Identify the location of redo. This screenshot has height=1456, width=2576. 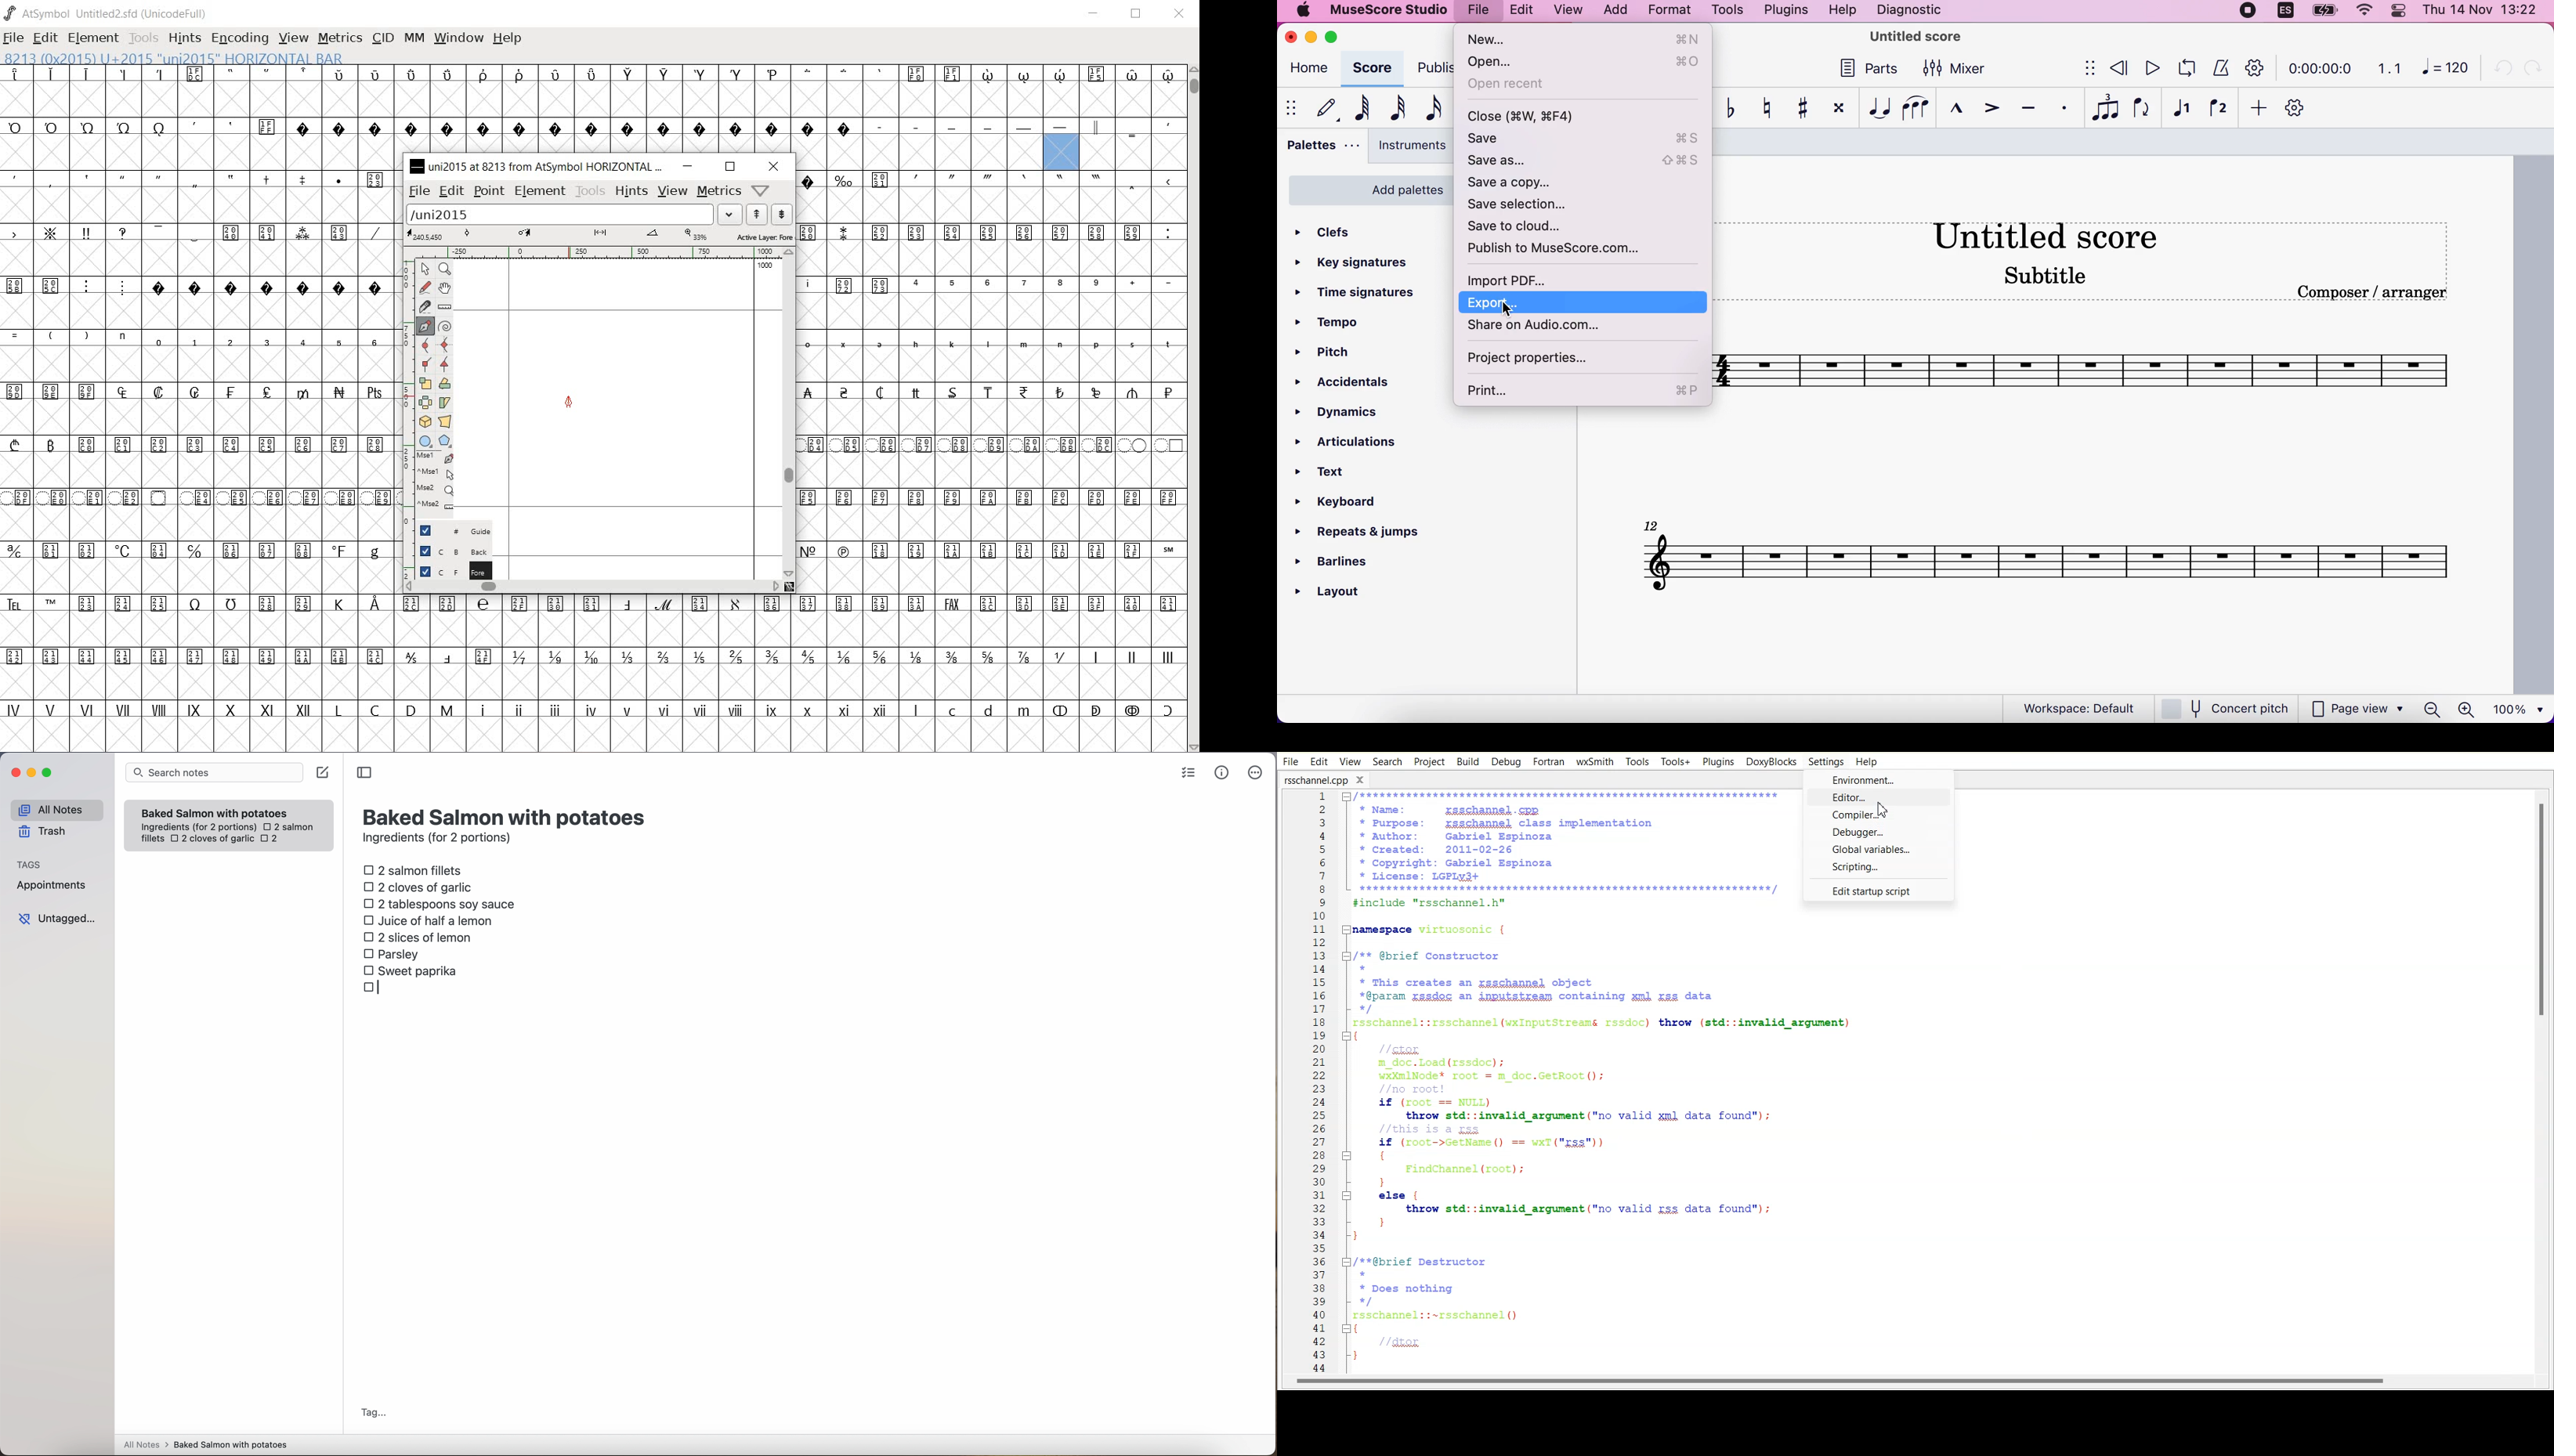
(2533, 71).